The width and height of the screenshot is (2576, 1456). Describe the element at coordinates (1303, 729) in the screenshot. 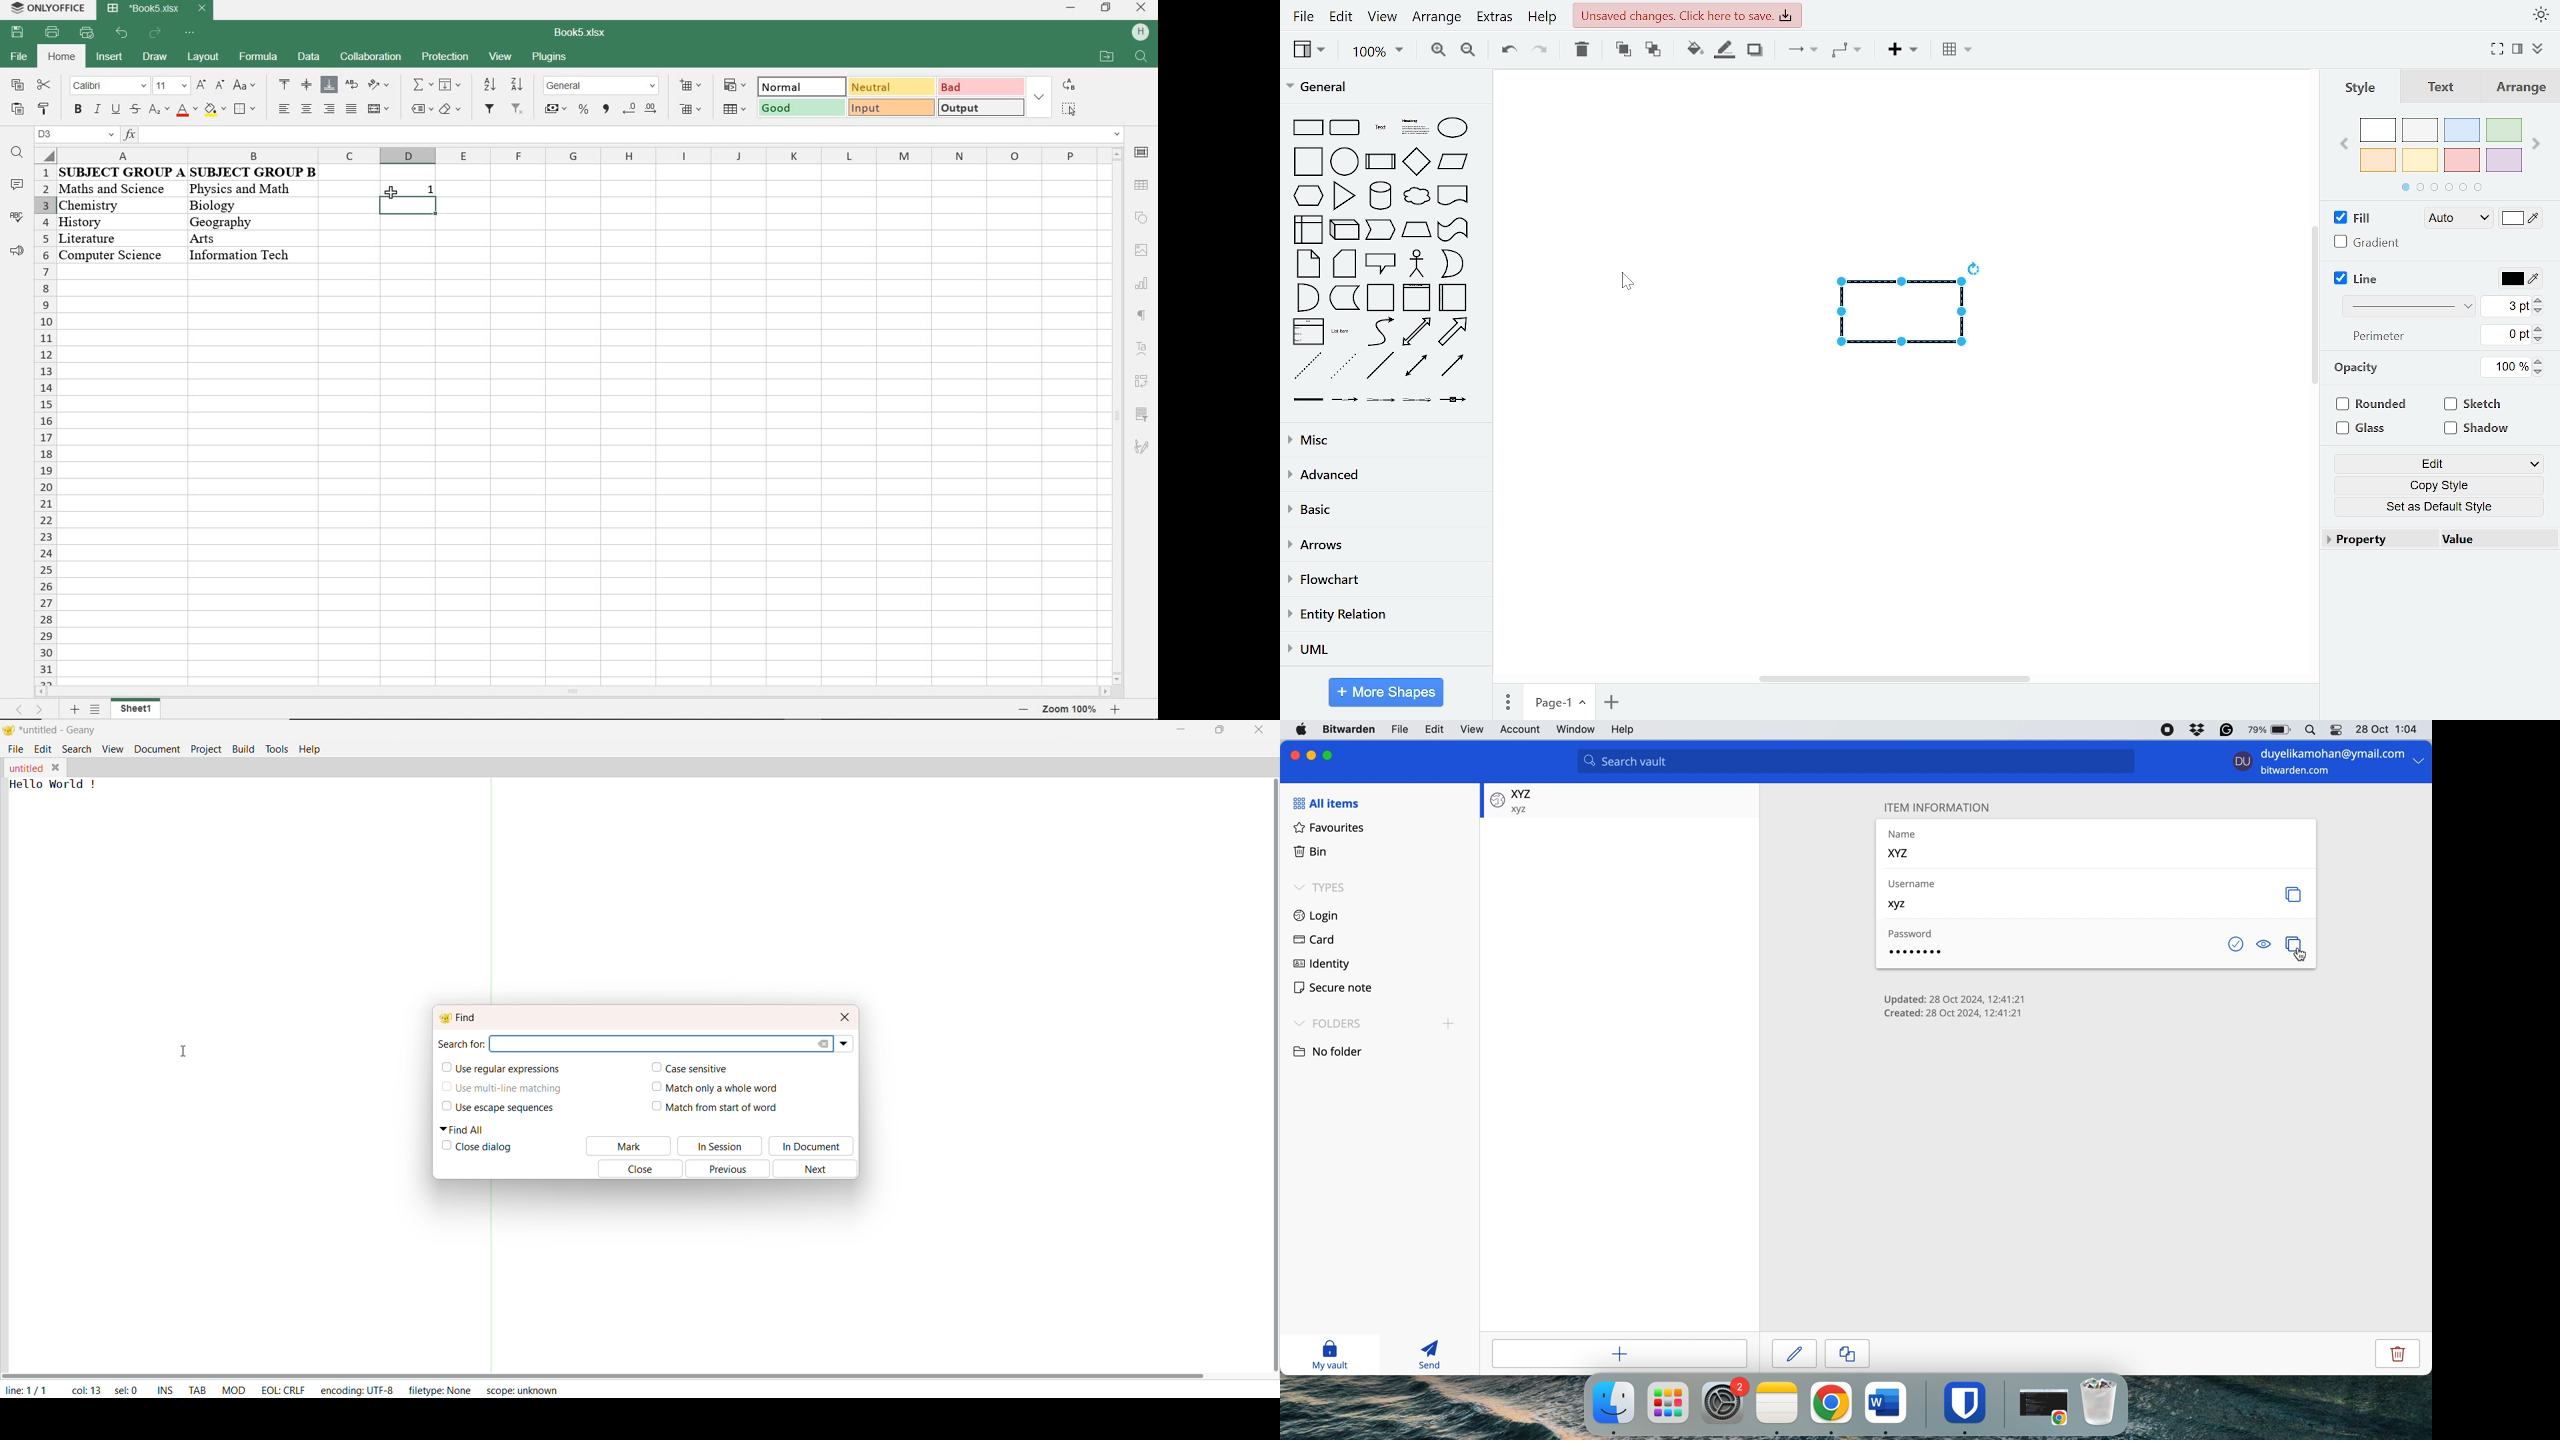

I see `system logo` at that location.